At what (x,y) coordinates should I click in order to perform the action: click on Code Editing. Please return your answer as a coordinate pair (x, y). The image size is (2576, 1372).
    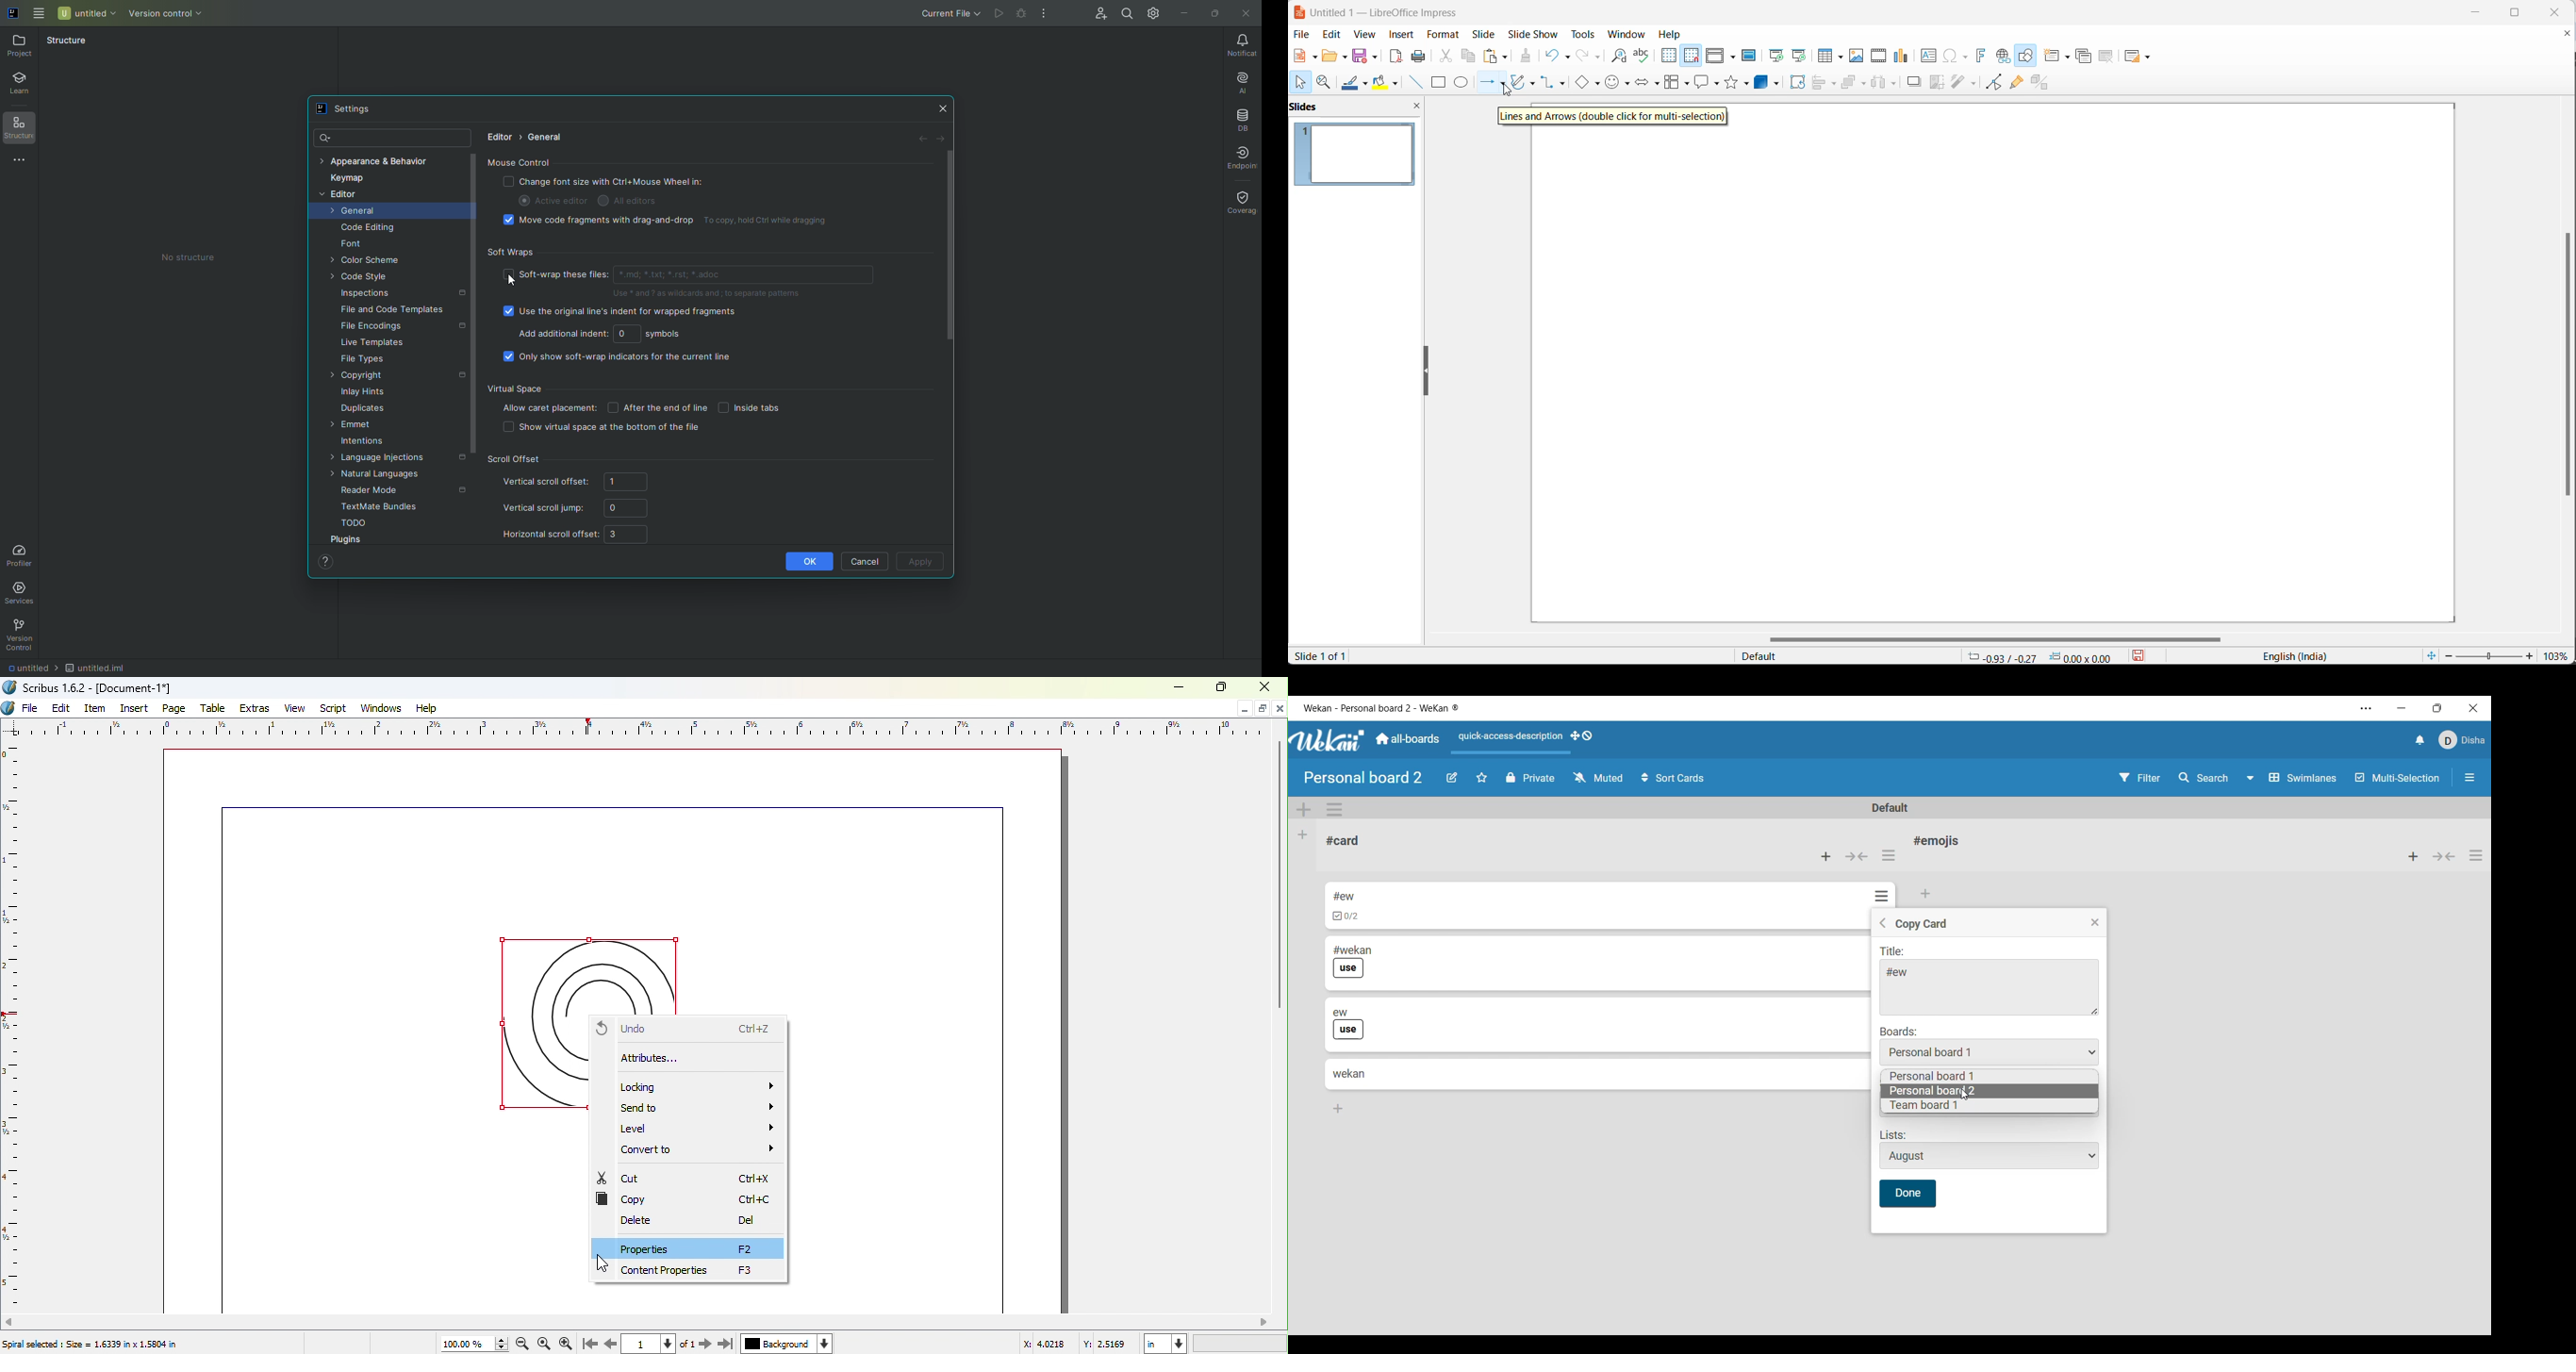
    Looking at the image, I should click on (369, 229).